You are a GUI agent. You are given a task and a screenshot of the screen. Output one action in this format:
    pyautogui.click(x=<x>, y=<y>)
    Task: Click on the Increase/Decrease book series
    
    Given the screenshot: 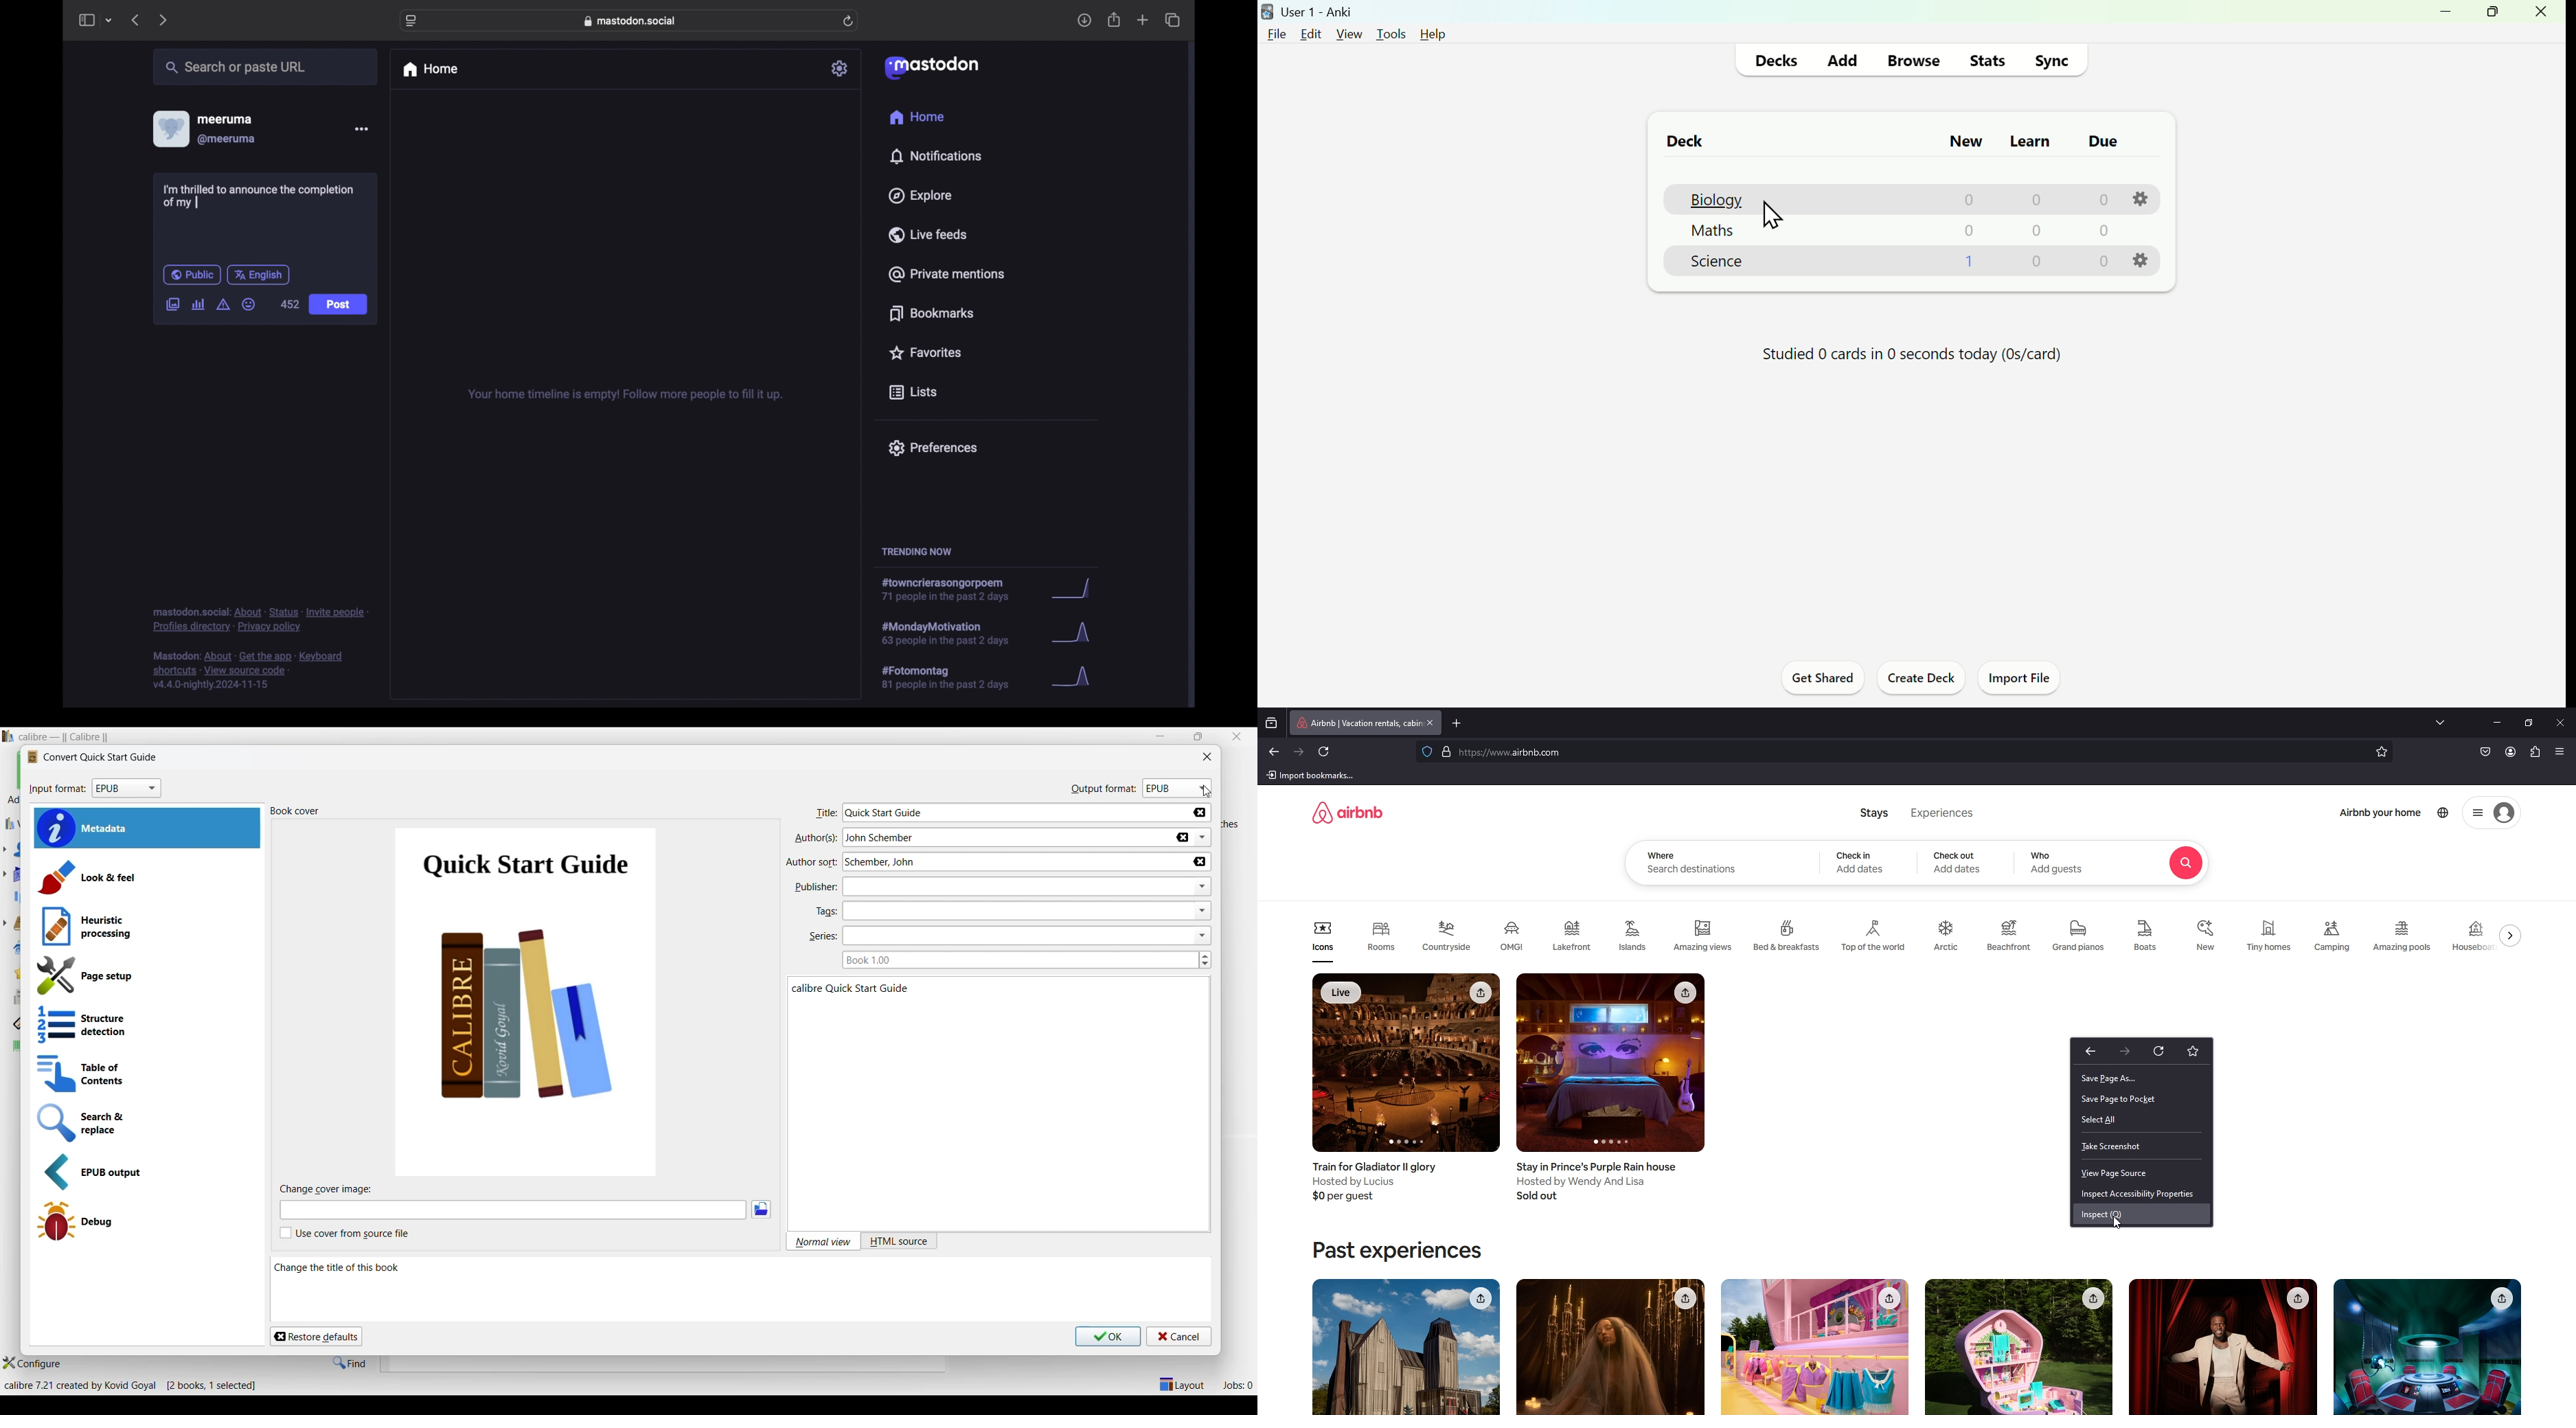 What is the action you would take?
    pyautogui.click(x=1205, y=960)
    